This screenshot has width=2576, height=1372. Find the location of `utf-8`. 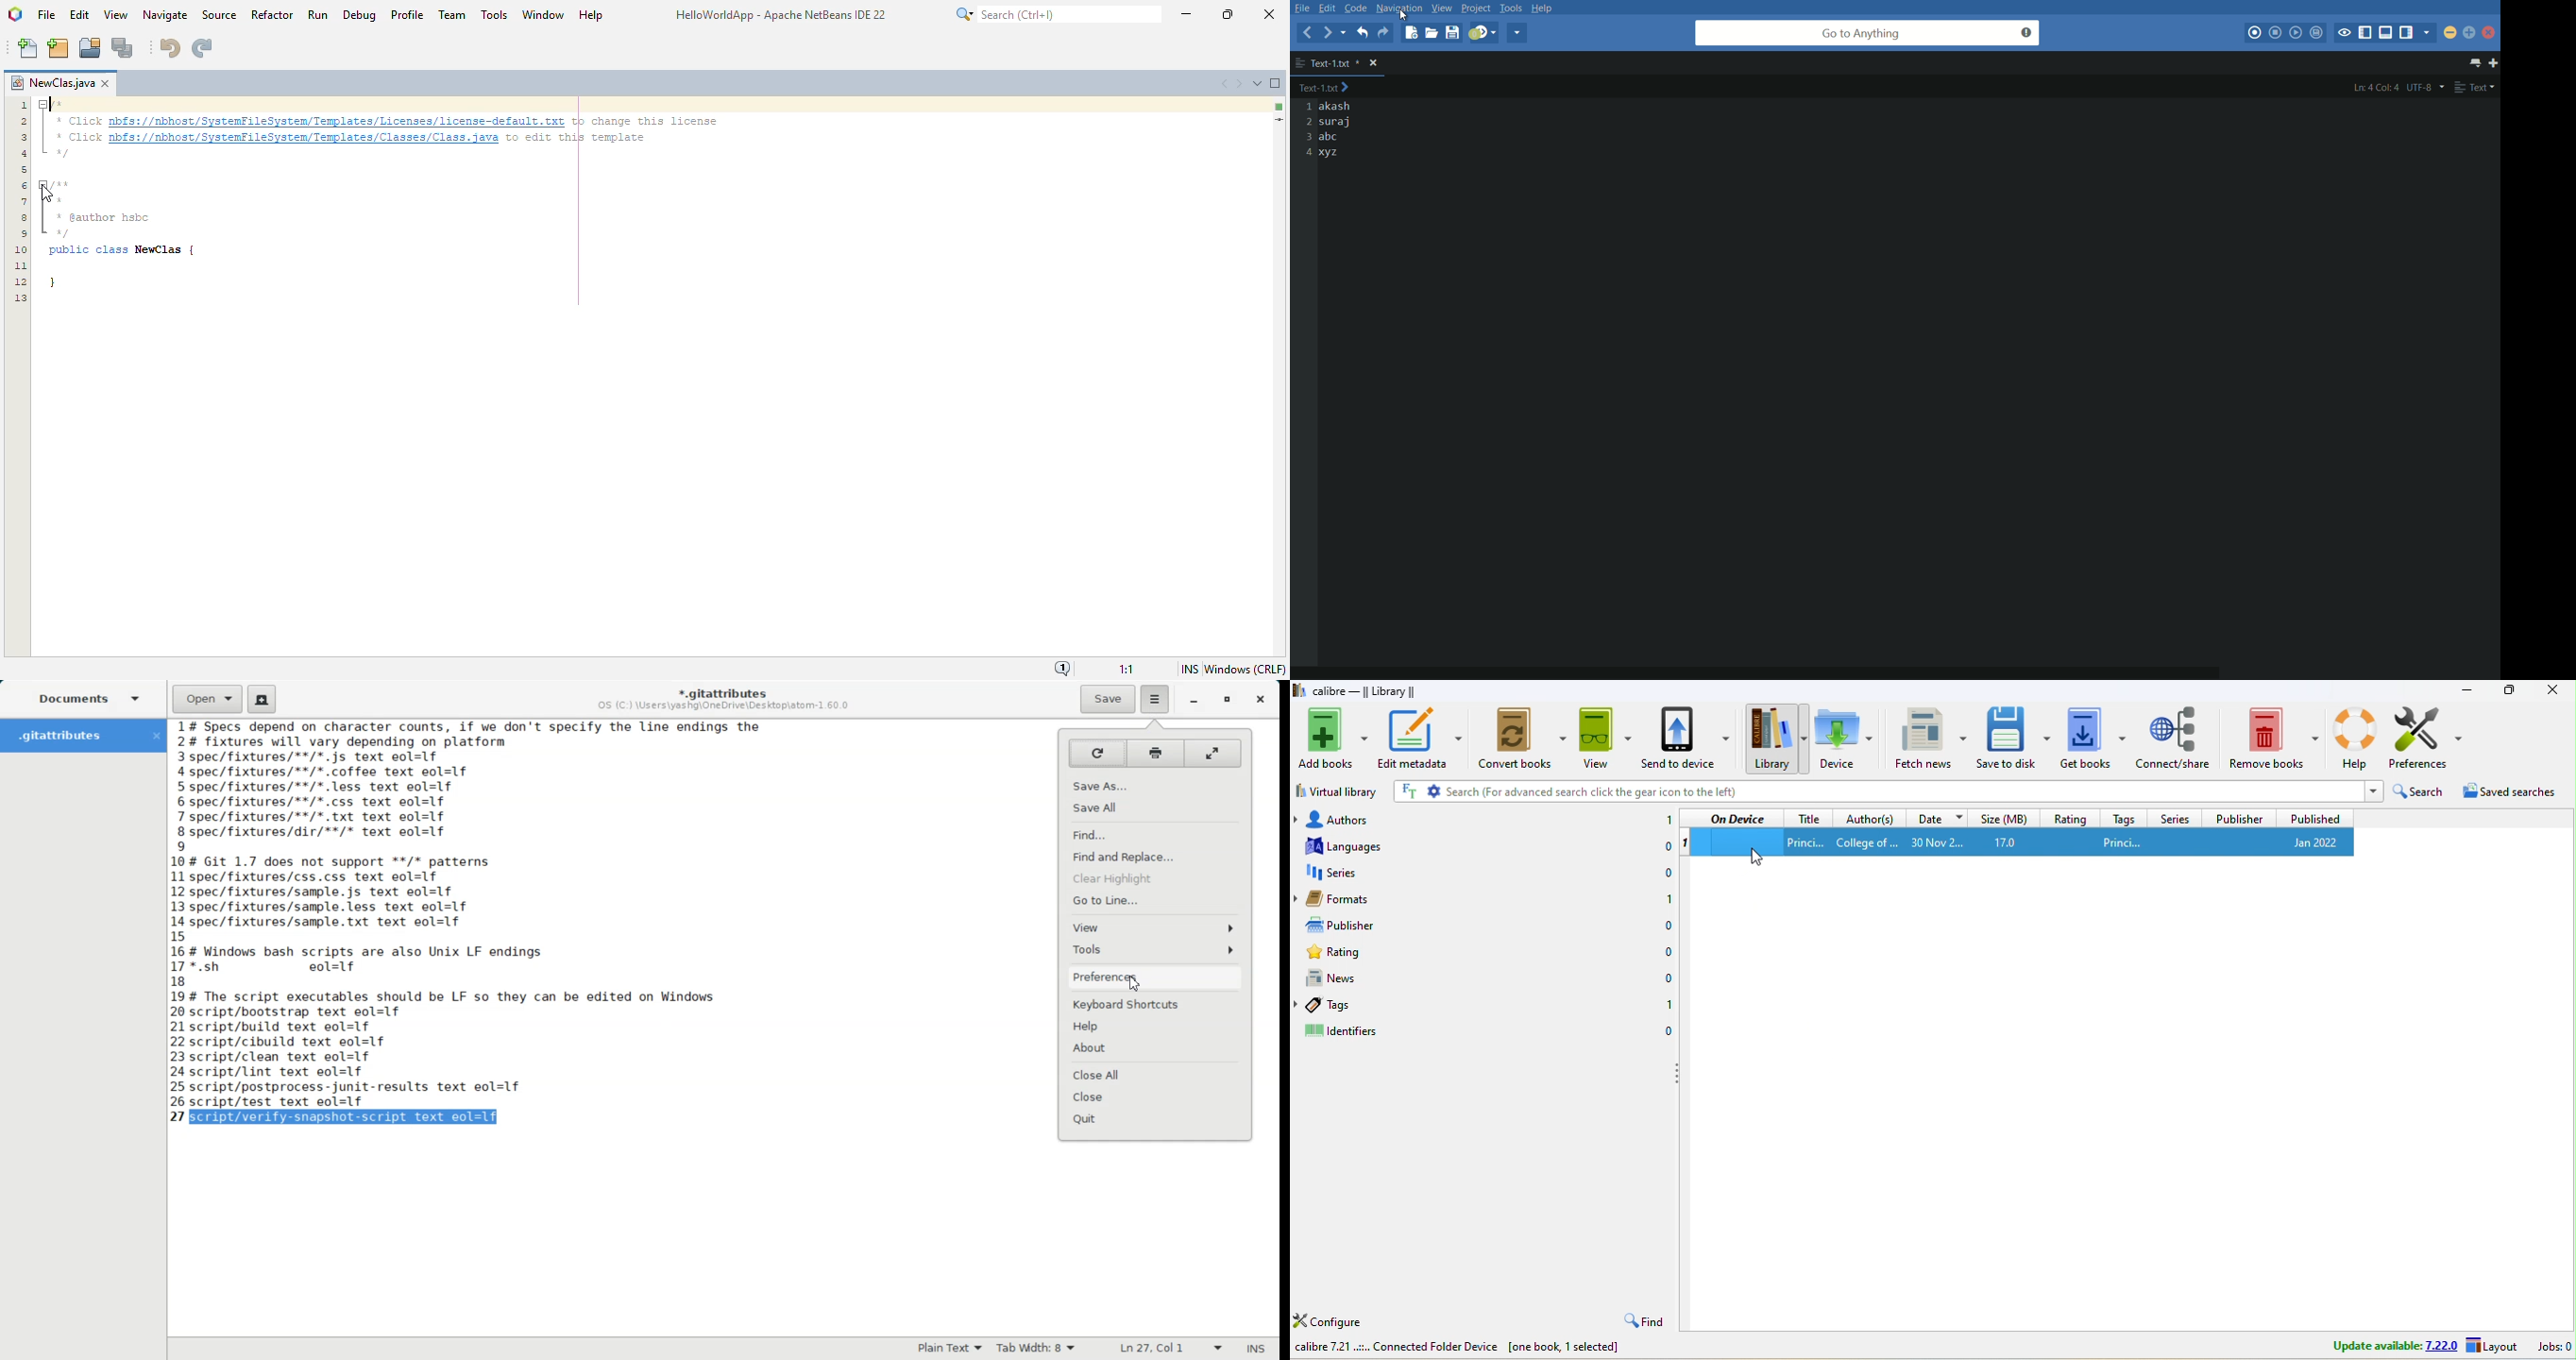

utf-8 is located at coordinates (2426, 87).